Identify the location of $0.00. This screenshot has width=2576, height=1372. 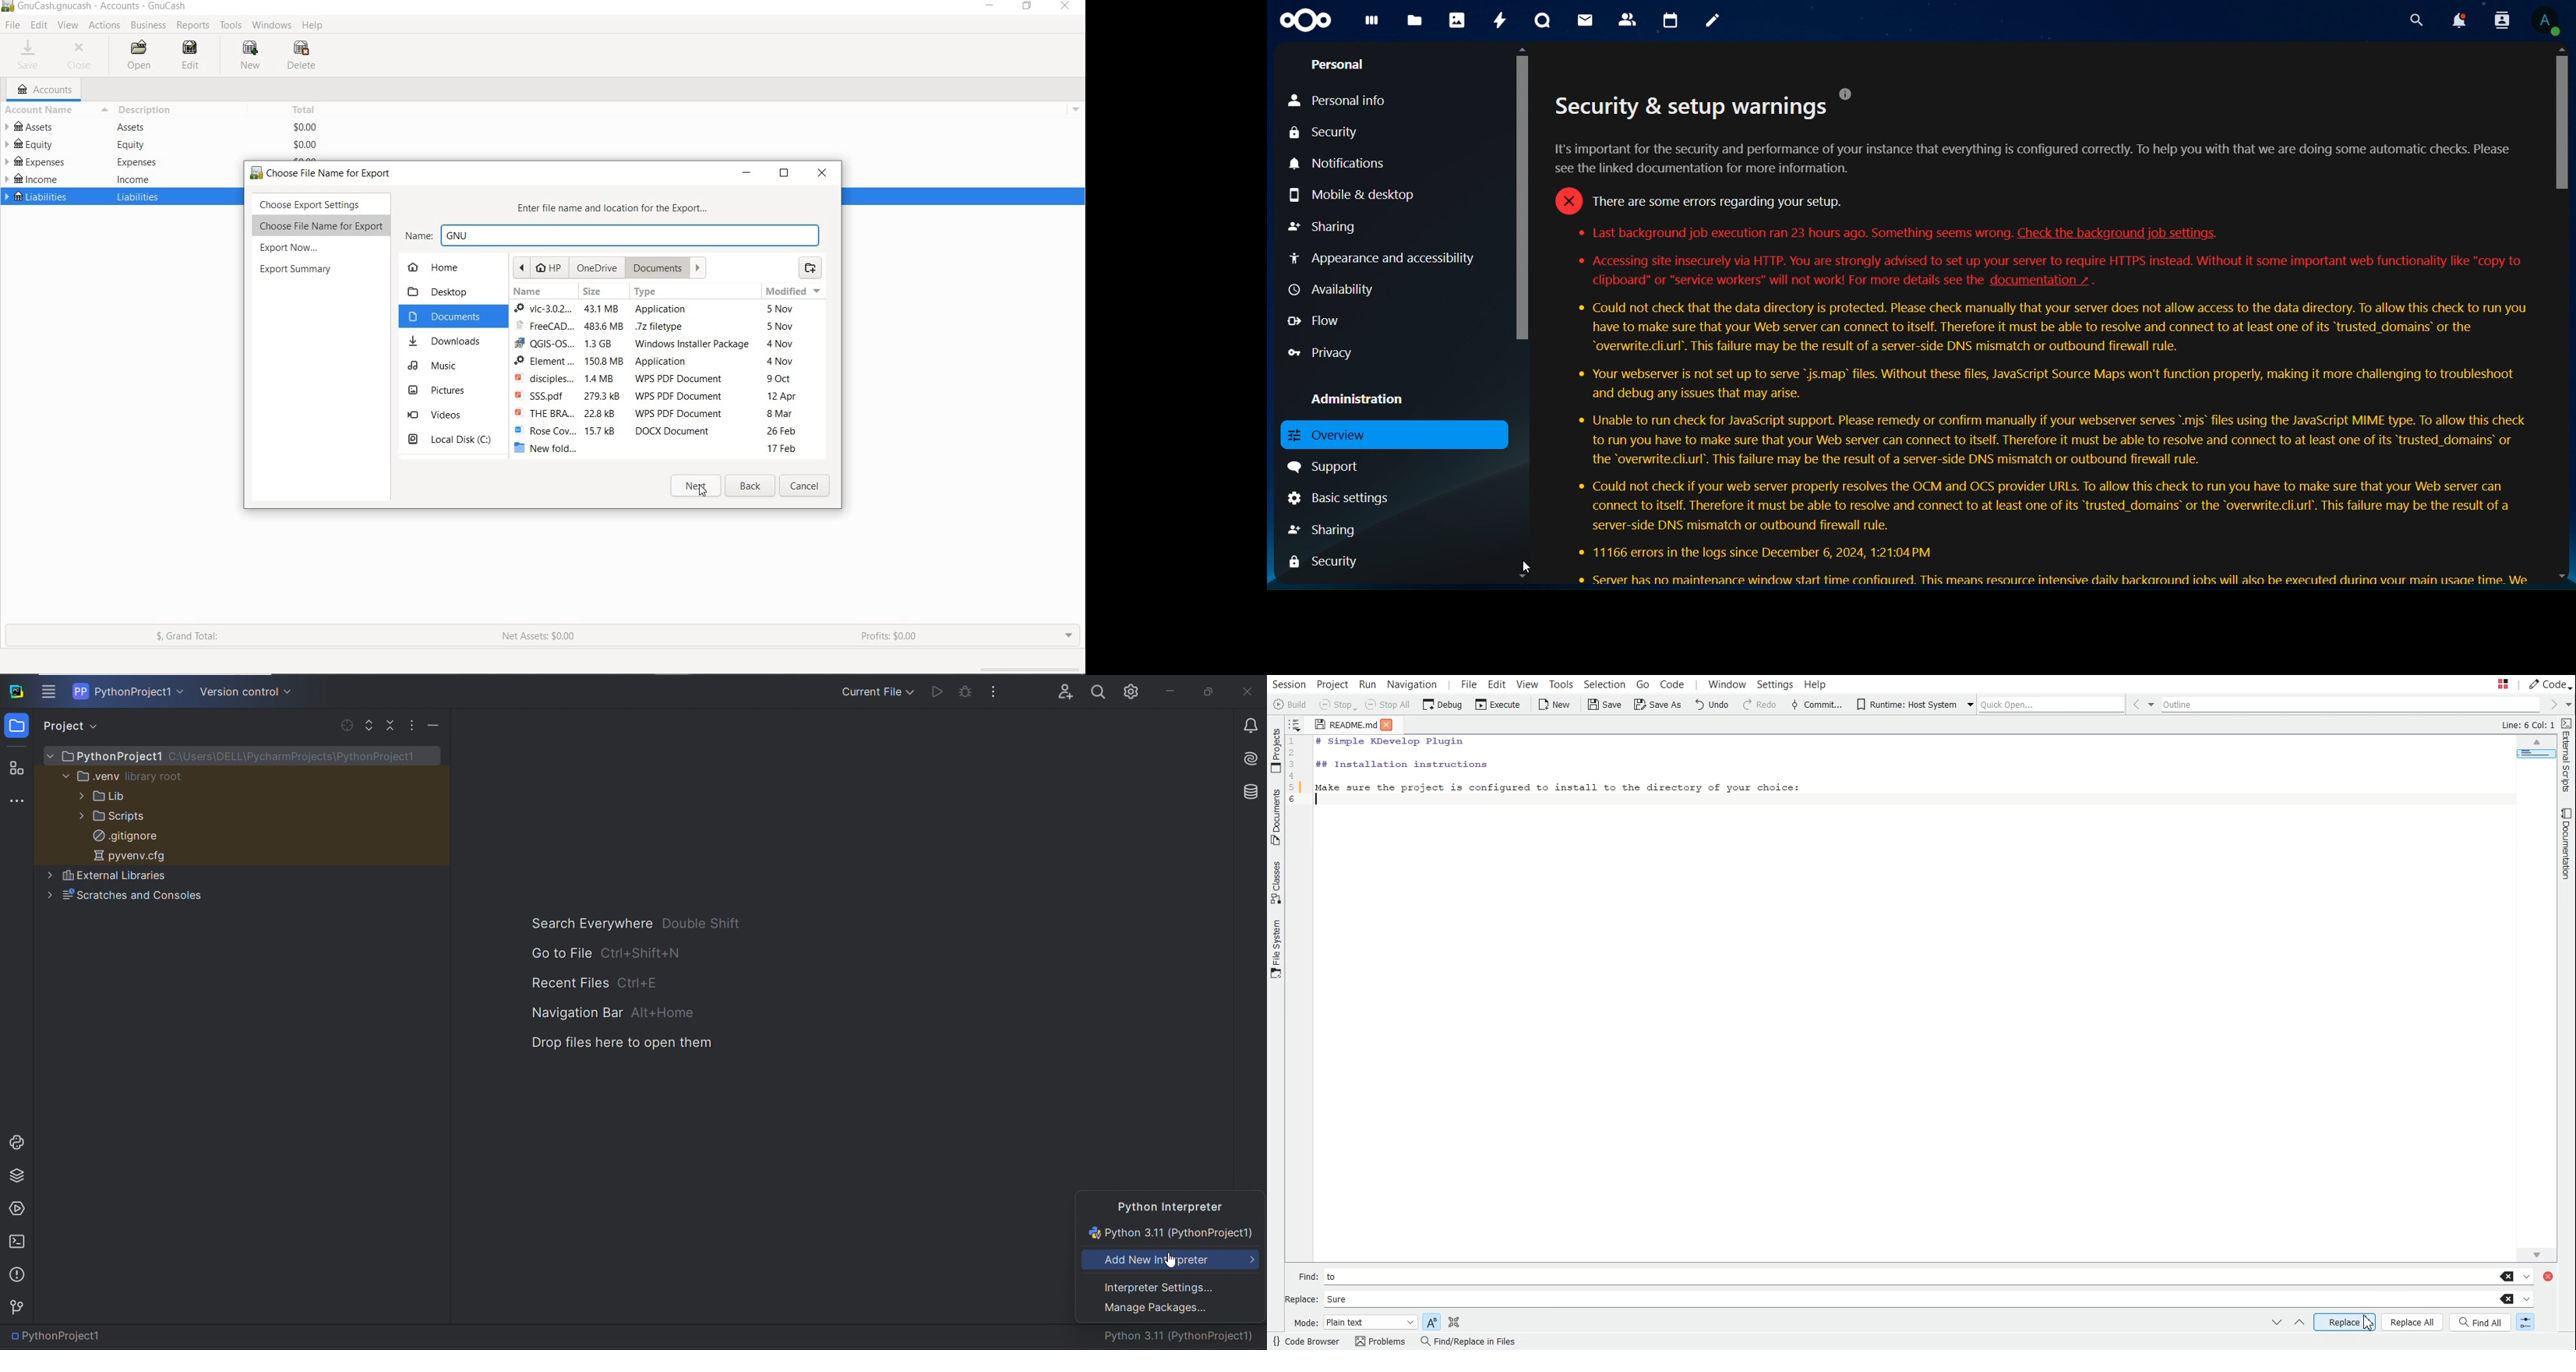
(306, 145).